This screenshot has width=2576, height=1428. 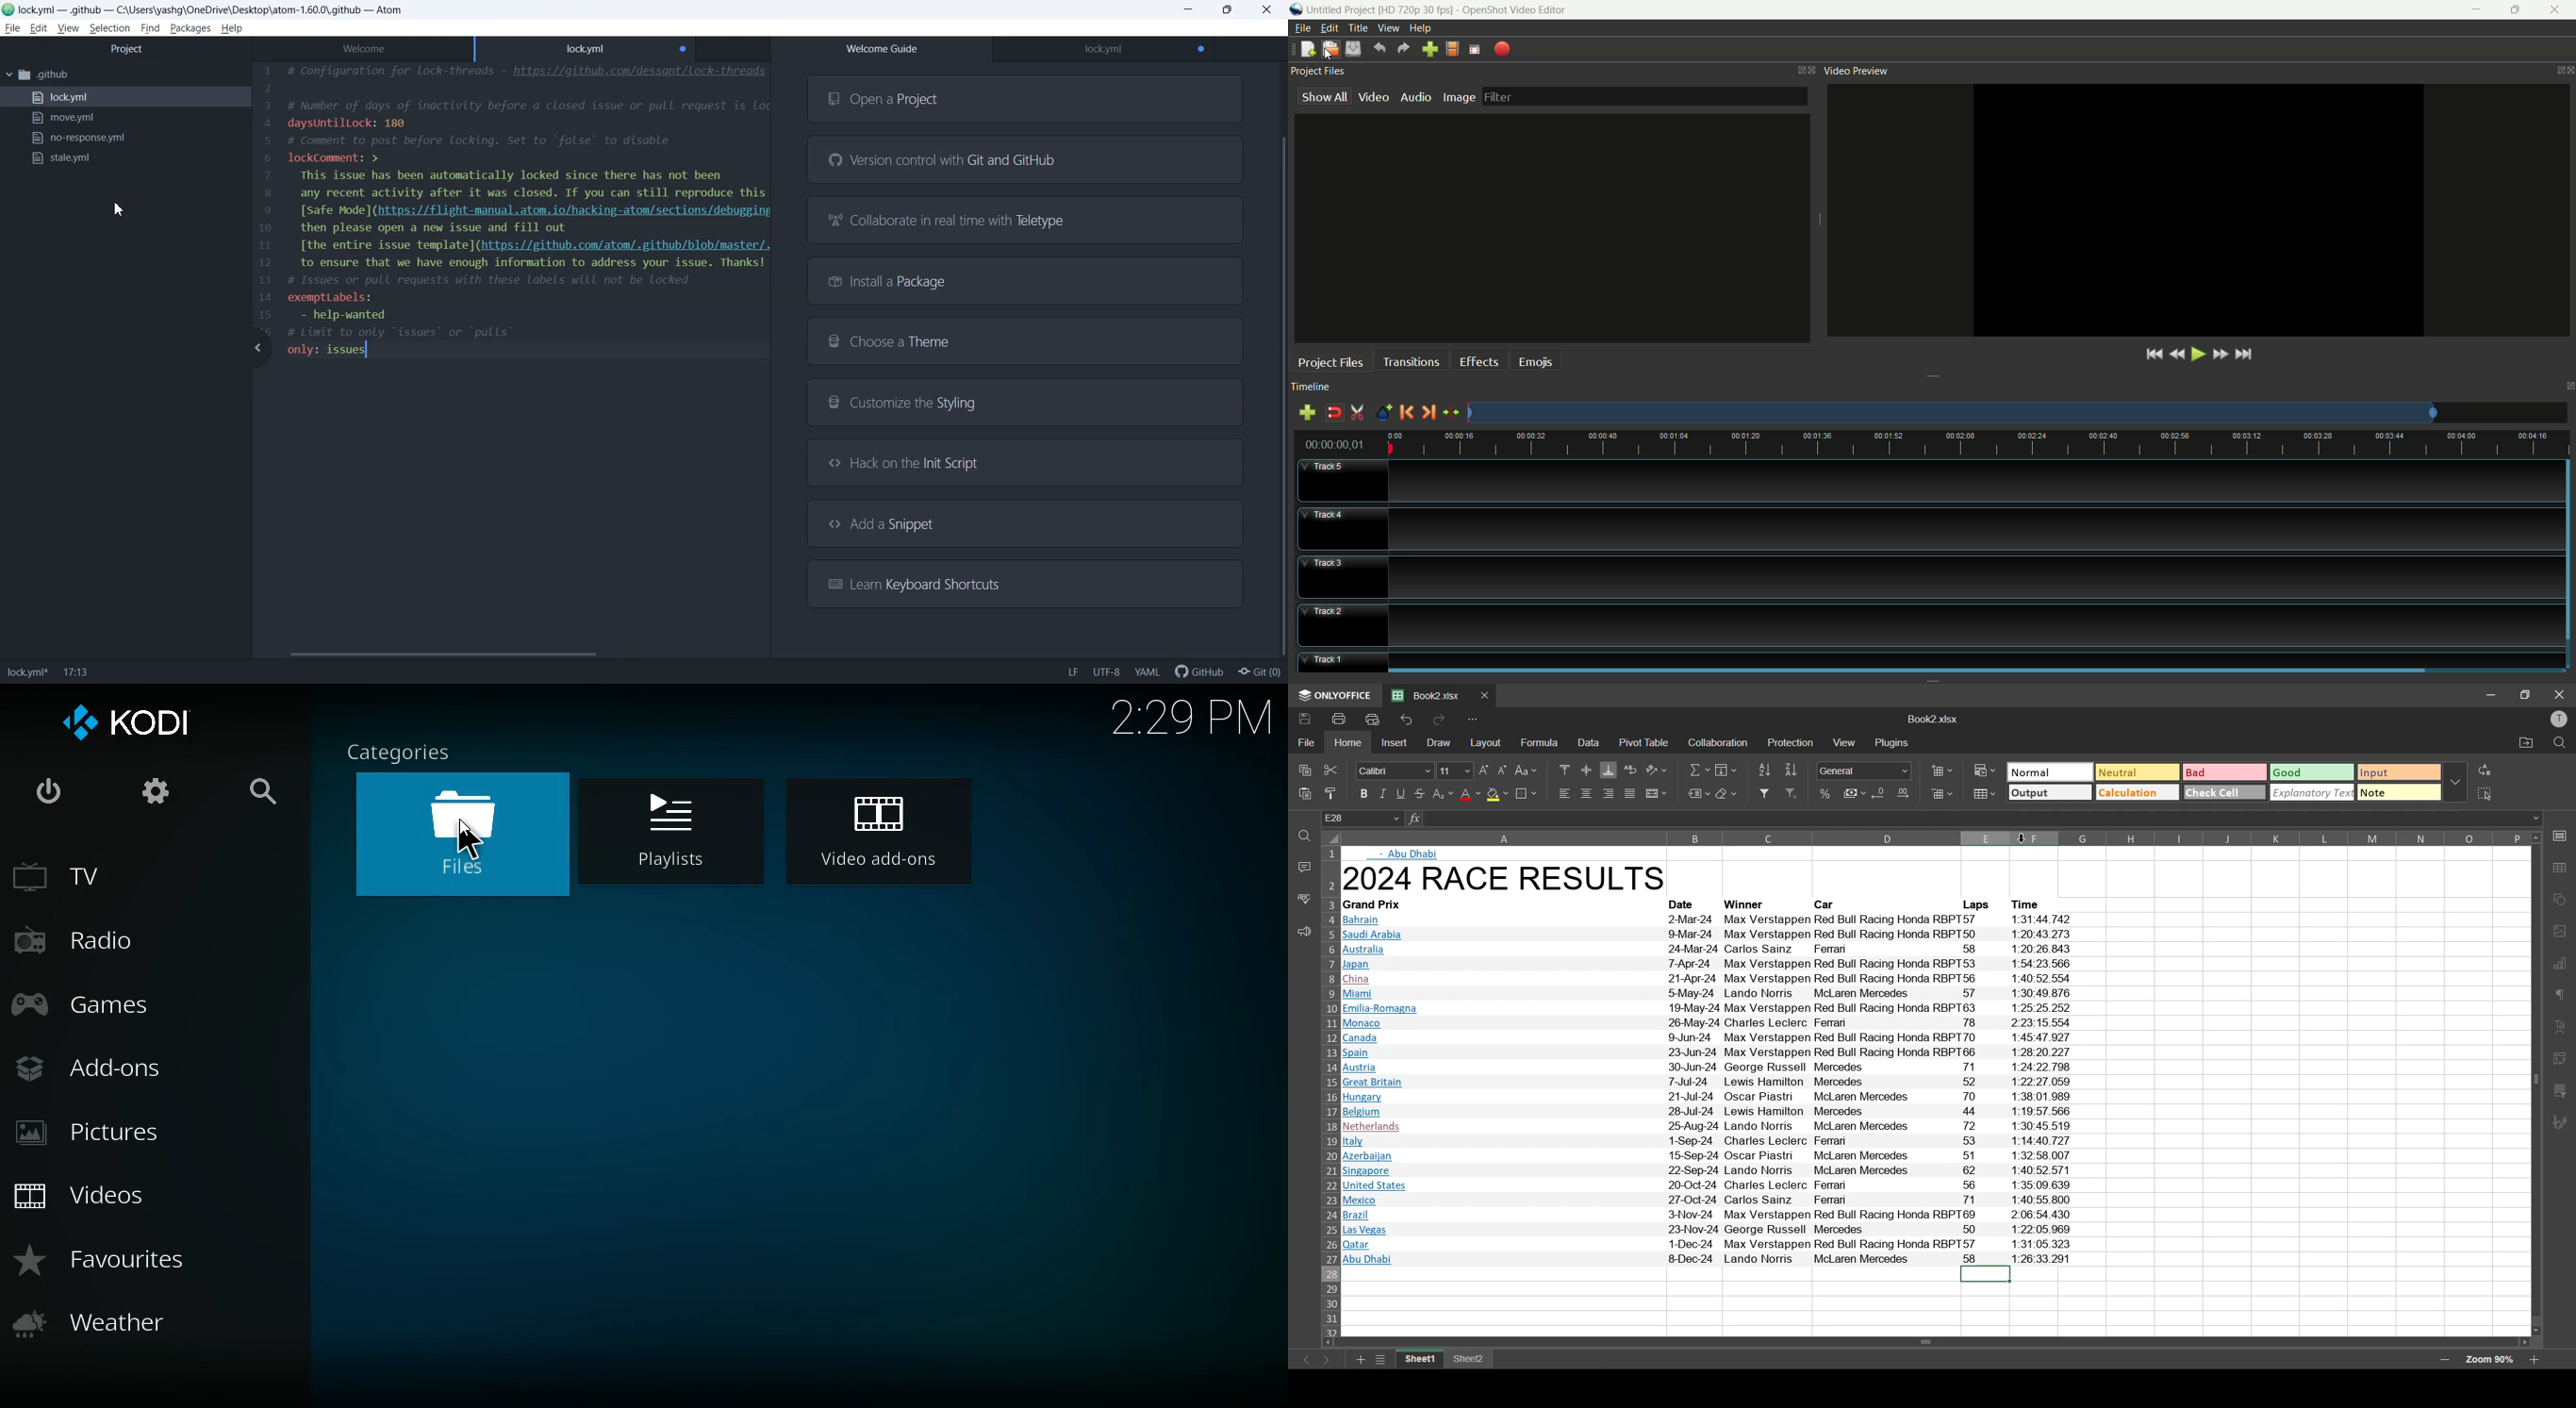 What do you see at coordinates (1762, 770) in the screenshot?
I see `sort ascending` at bounding box center [1762, 770].